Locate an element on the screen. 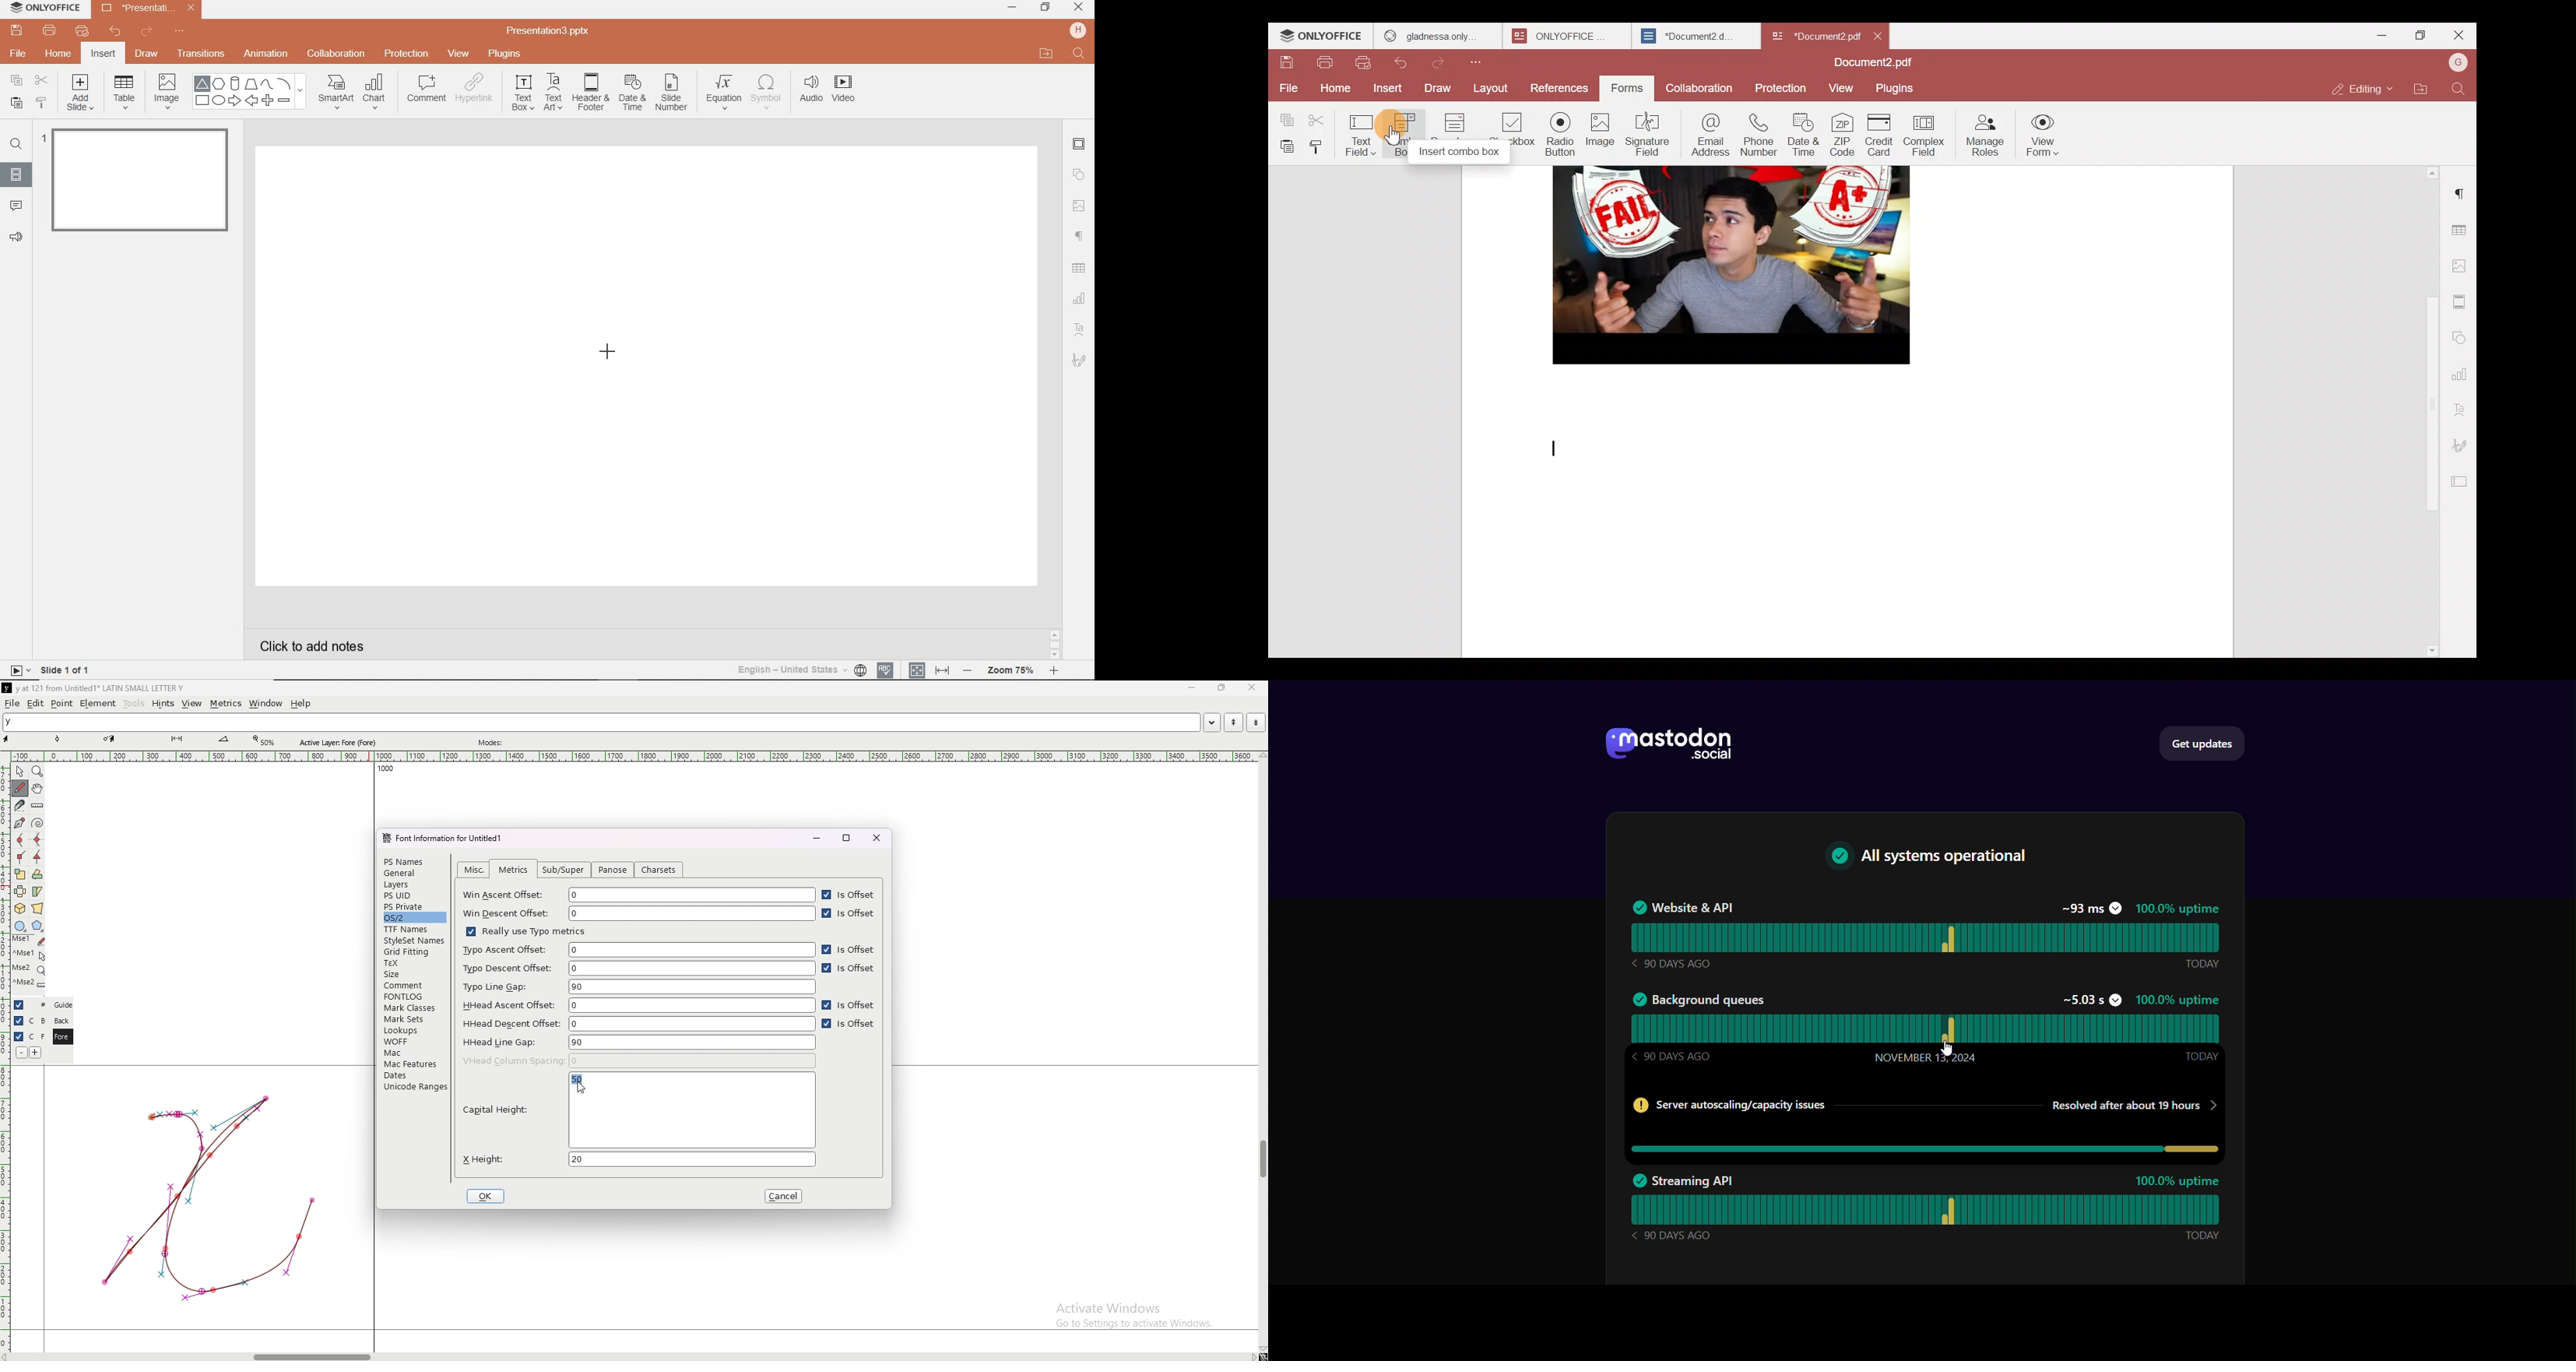 The width and height of the screenshot is (2576, 1372). zoom in is located at coordinates (1054, 672).